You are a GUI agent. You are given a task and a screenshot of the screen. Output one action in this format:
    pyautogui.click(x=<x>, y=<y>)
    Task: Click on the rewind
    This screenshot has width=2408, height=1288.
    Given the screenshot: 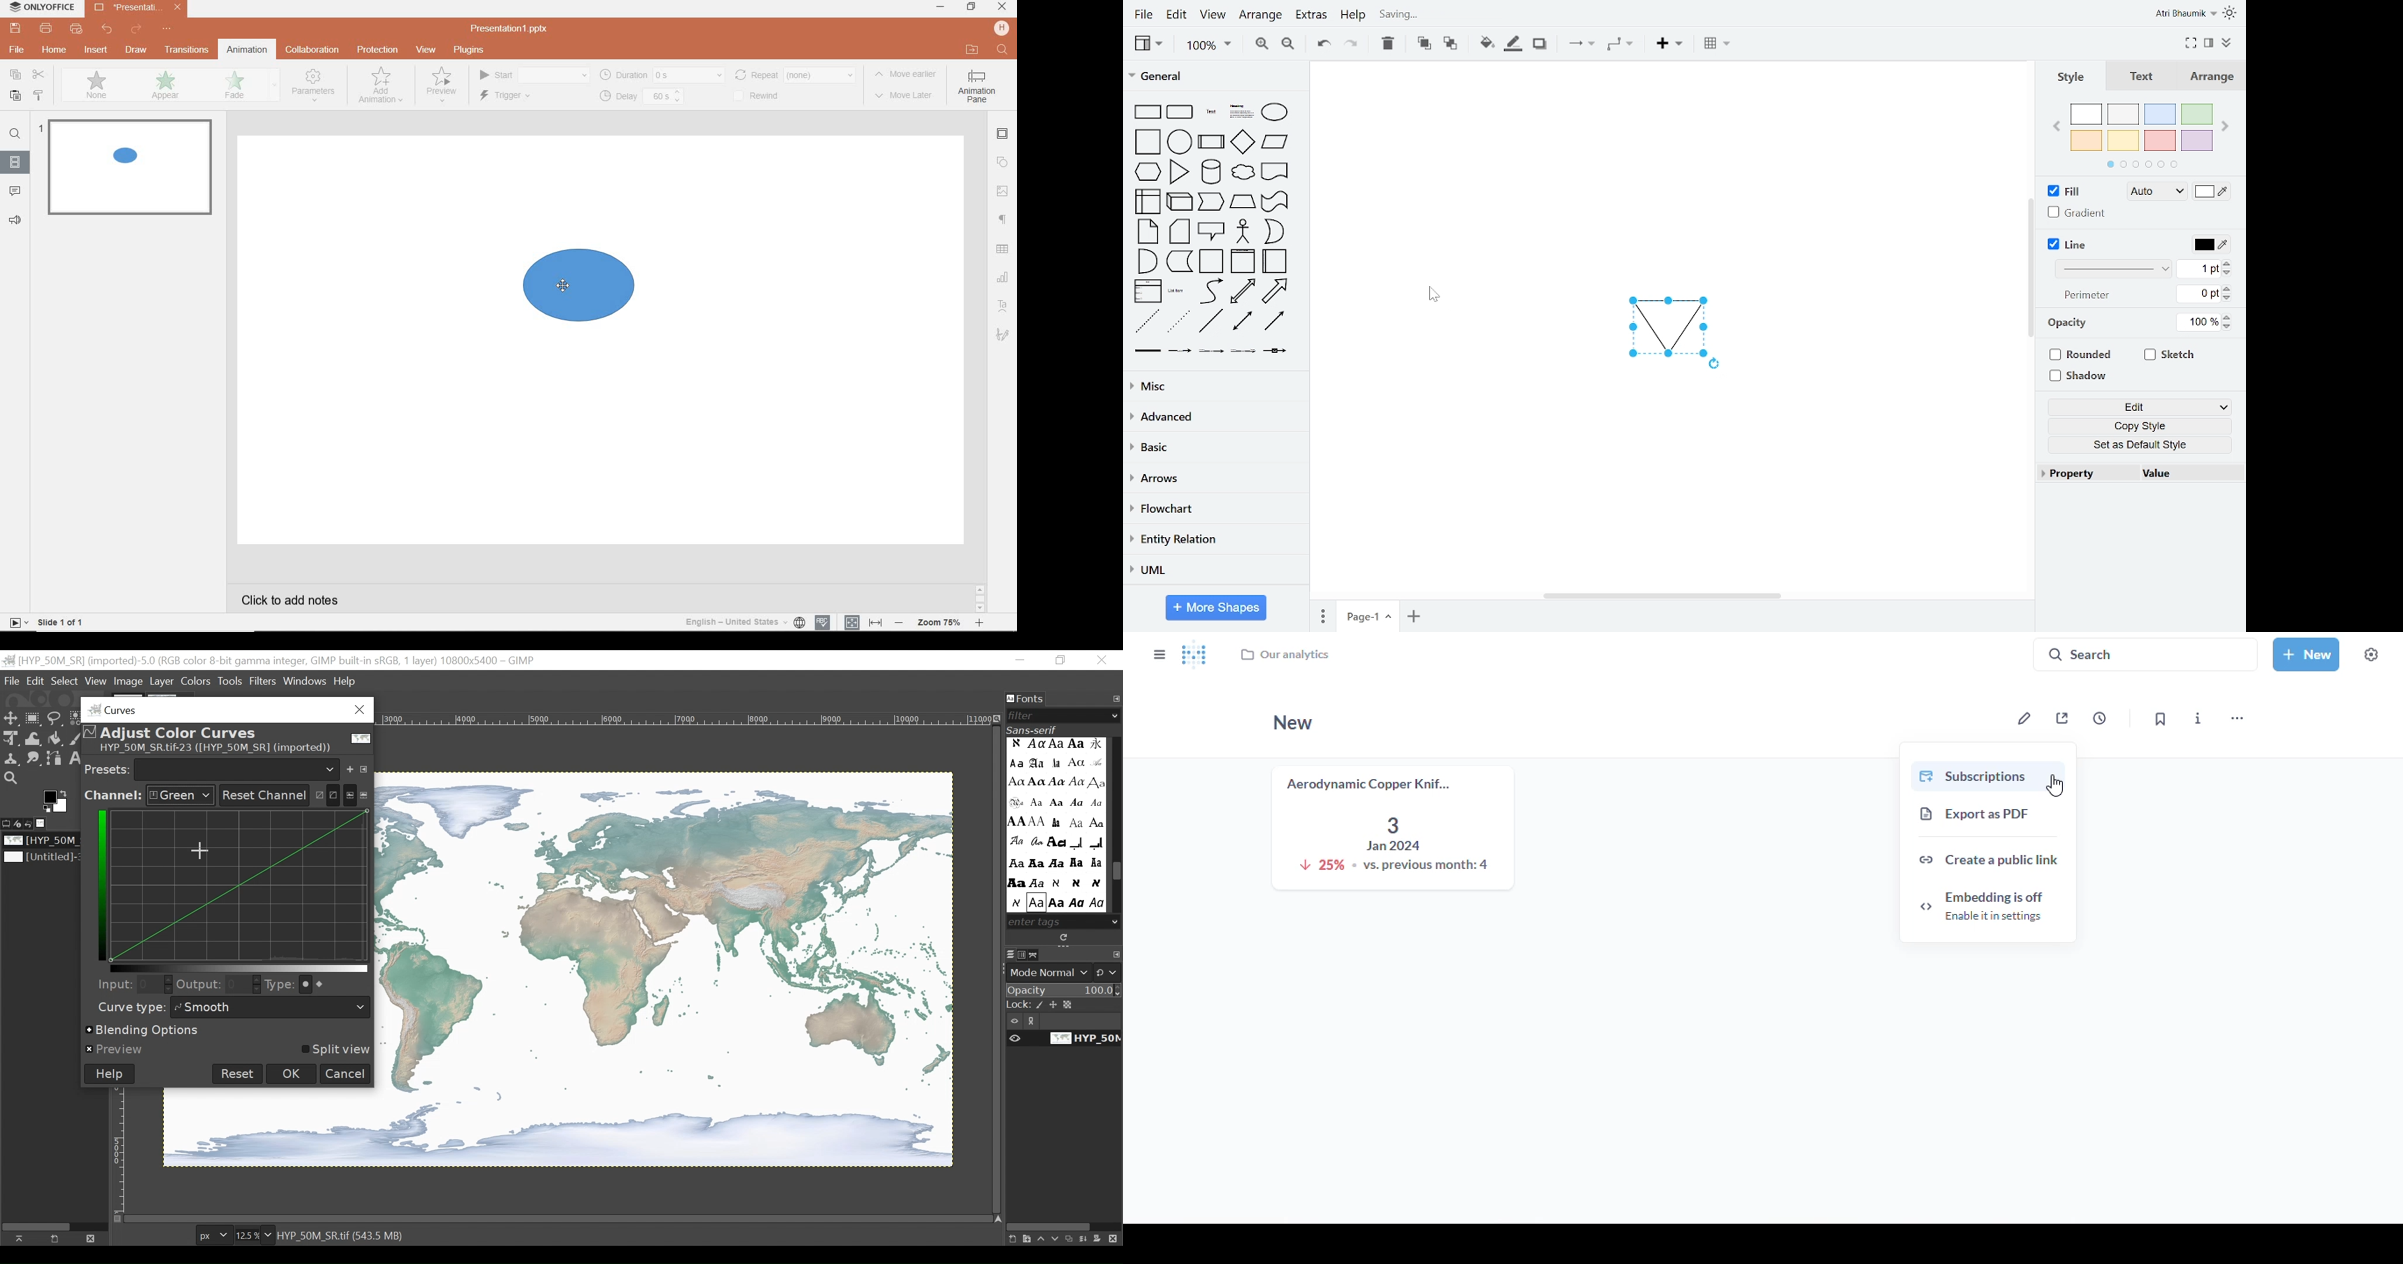 What is the action you would take?
    pyautogui.click(x=763, y=96)
    